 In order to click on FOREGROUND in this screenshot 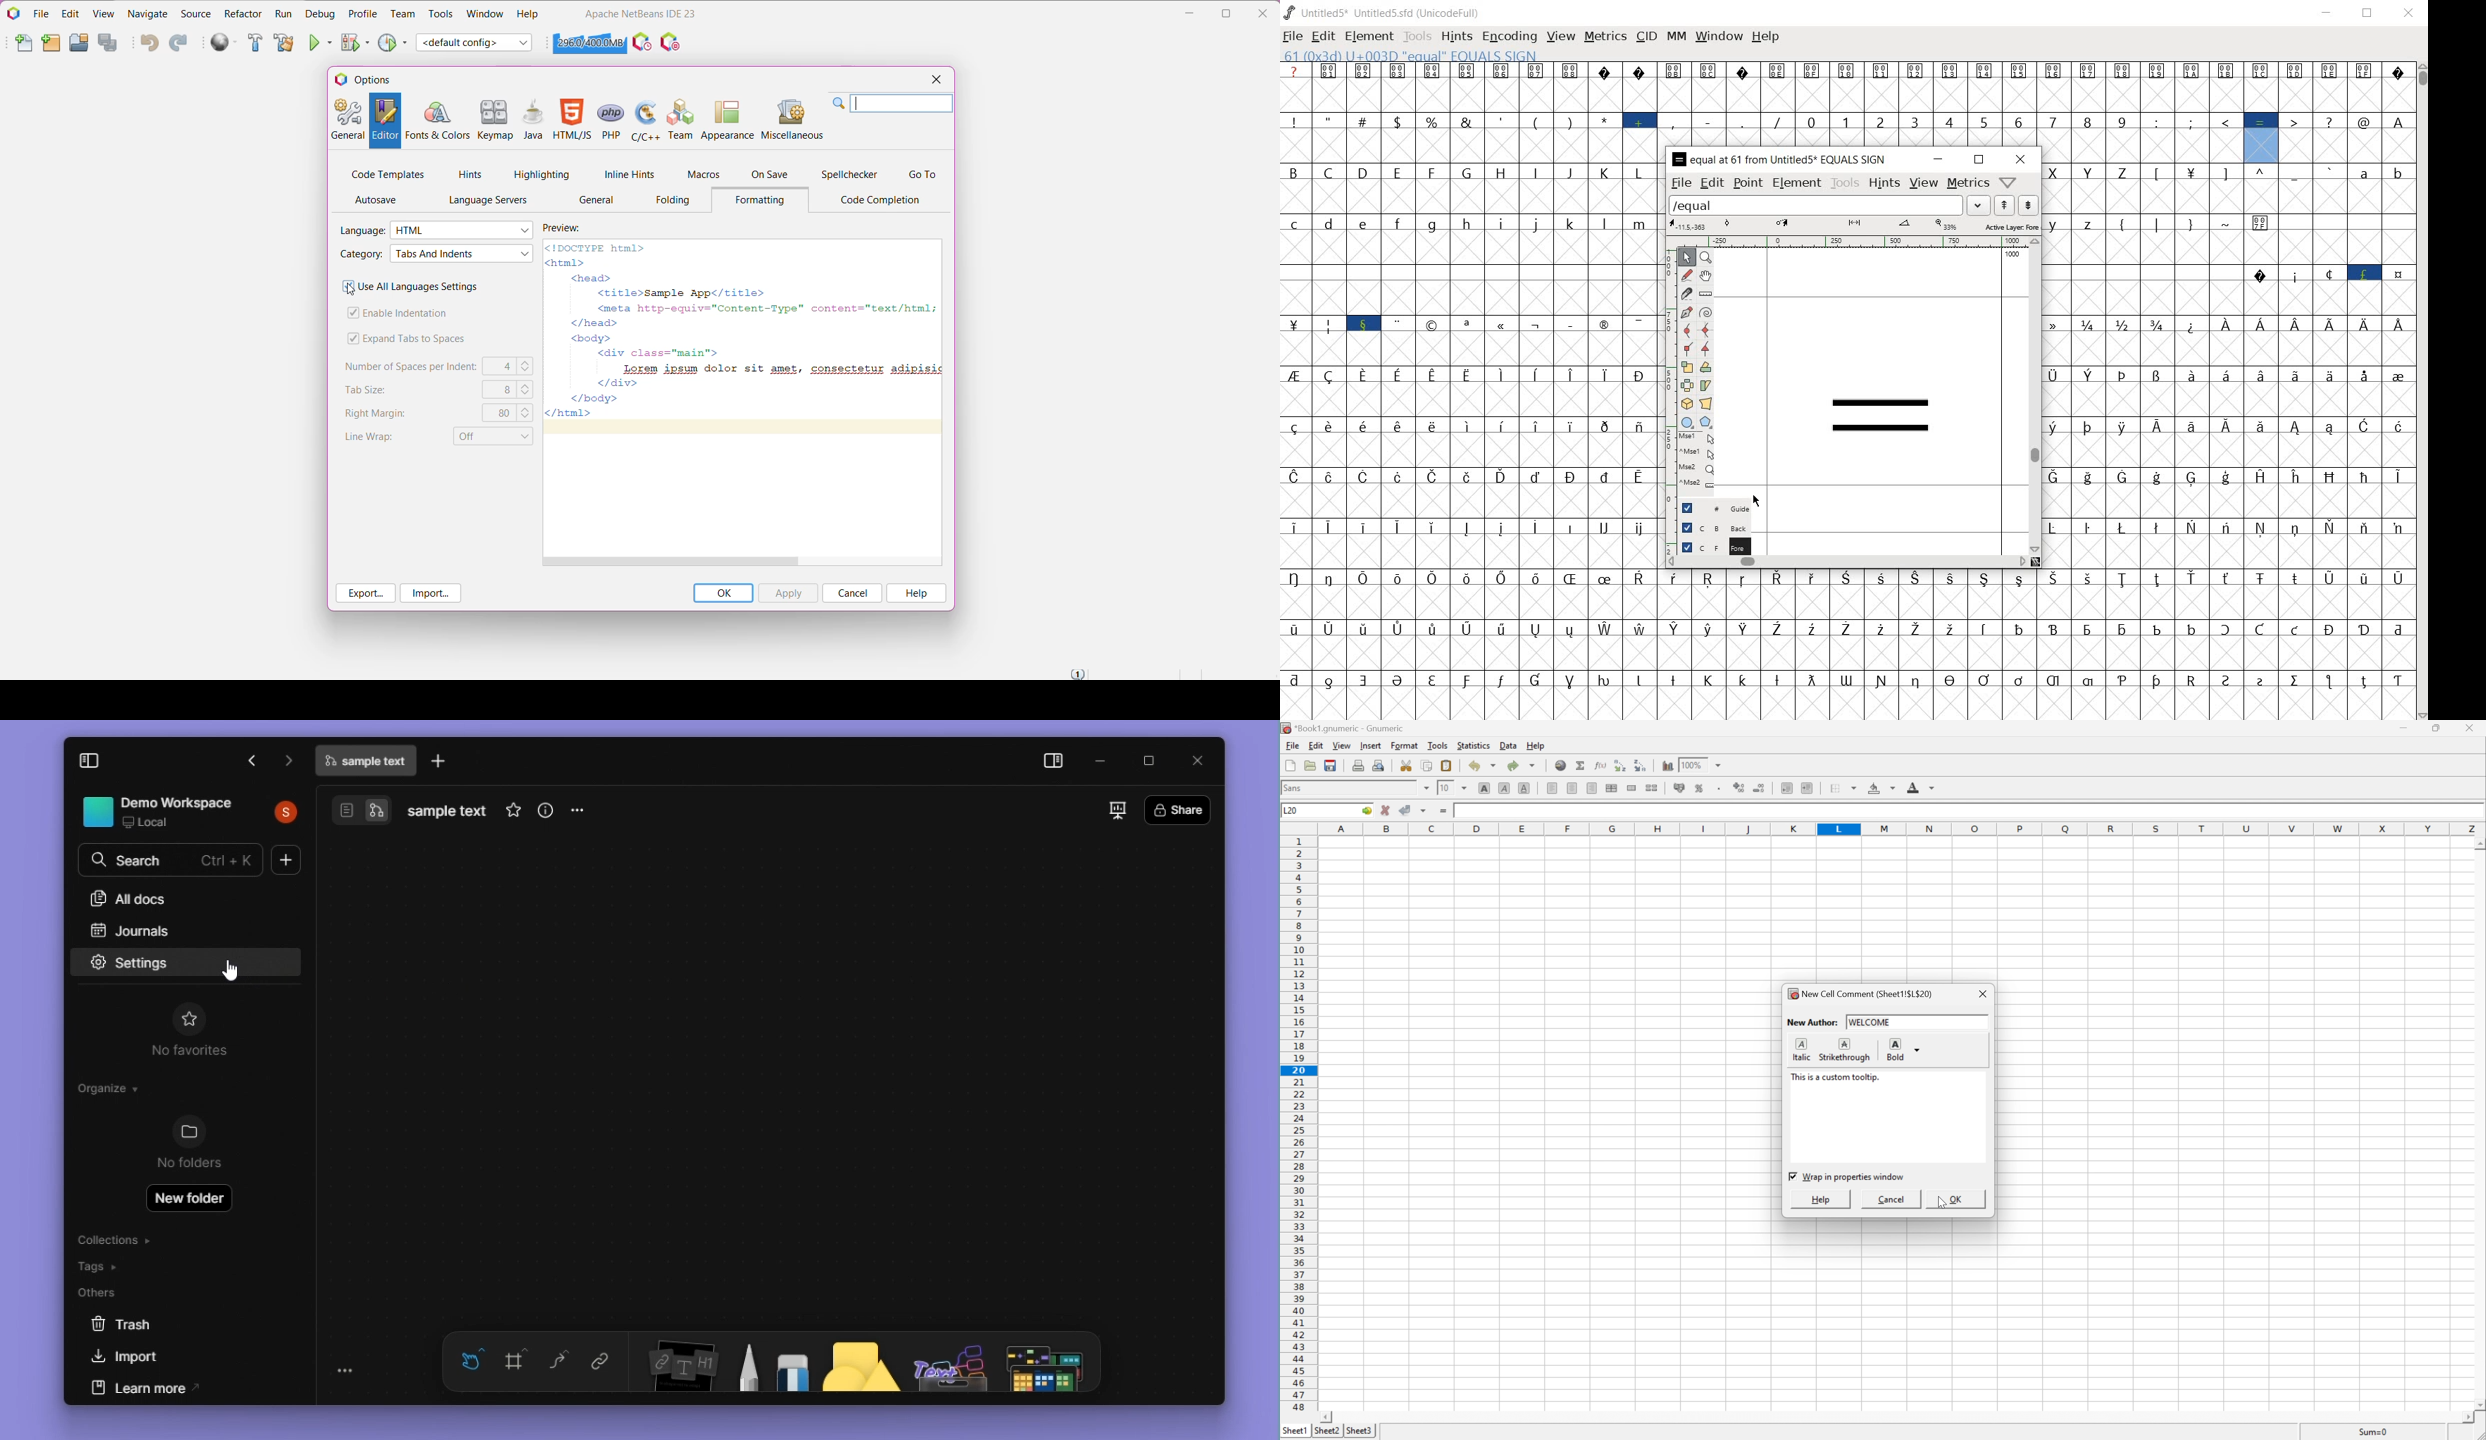, I will do `click(1708, 545)`.